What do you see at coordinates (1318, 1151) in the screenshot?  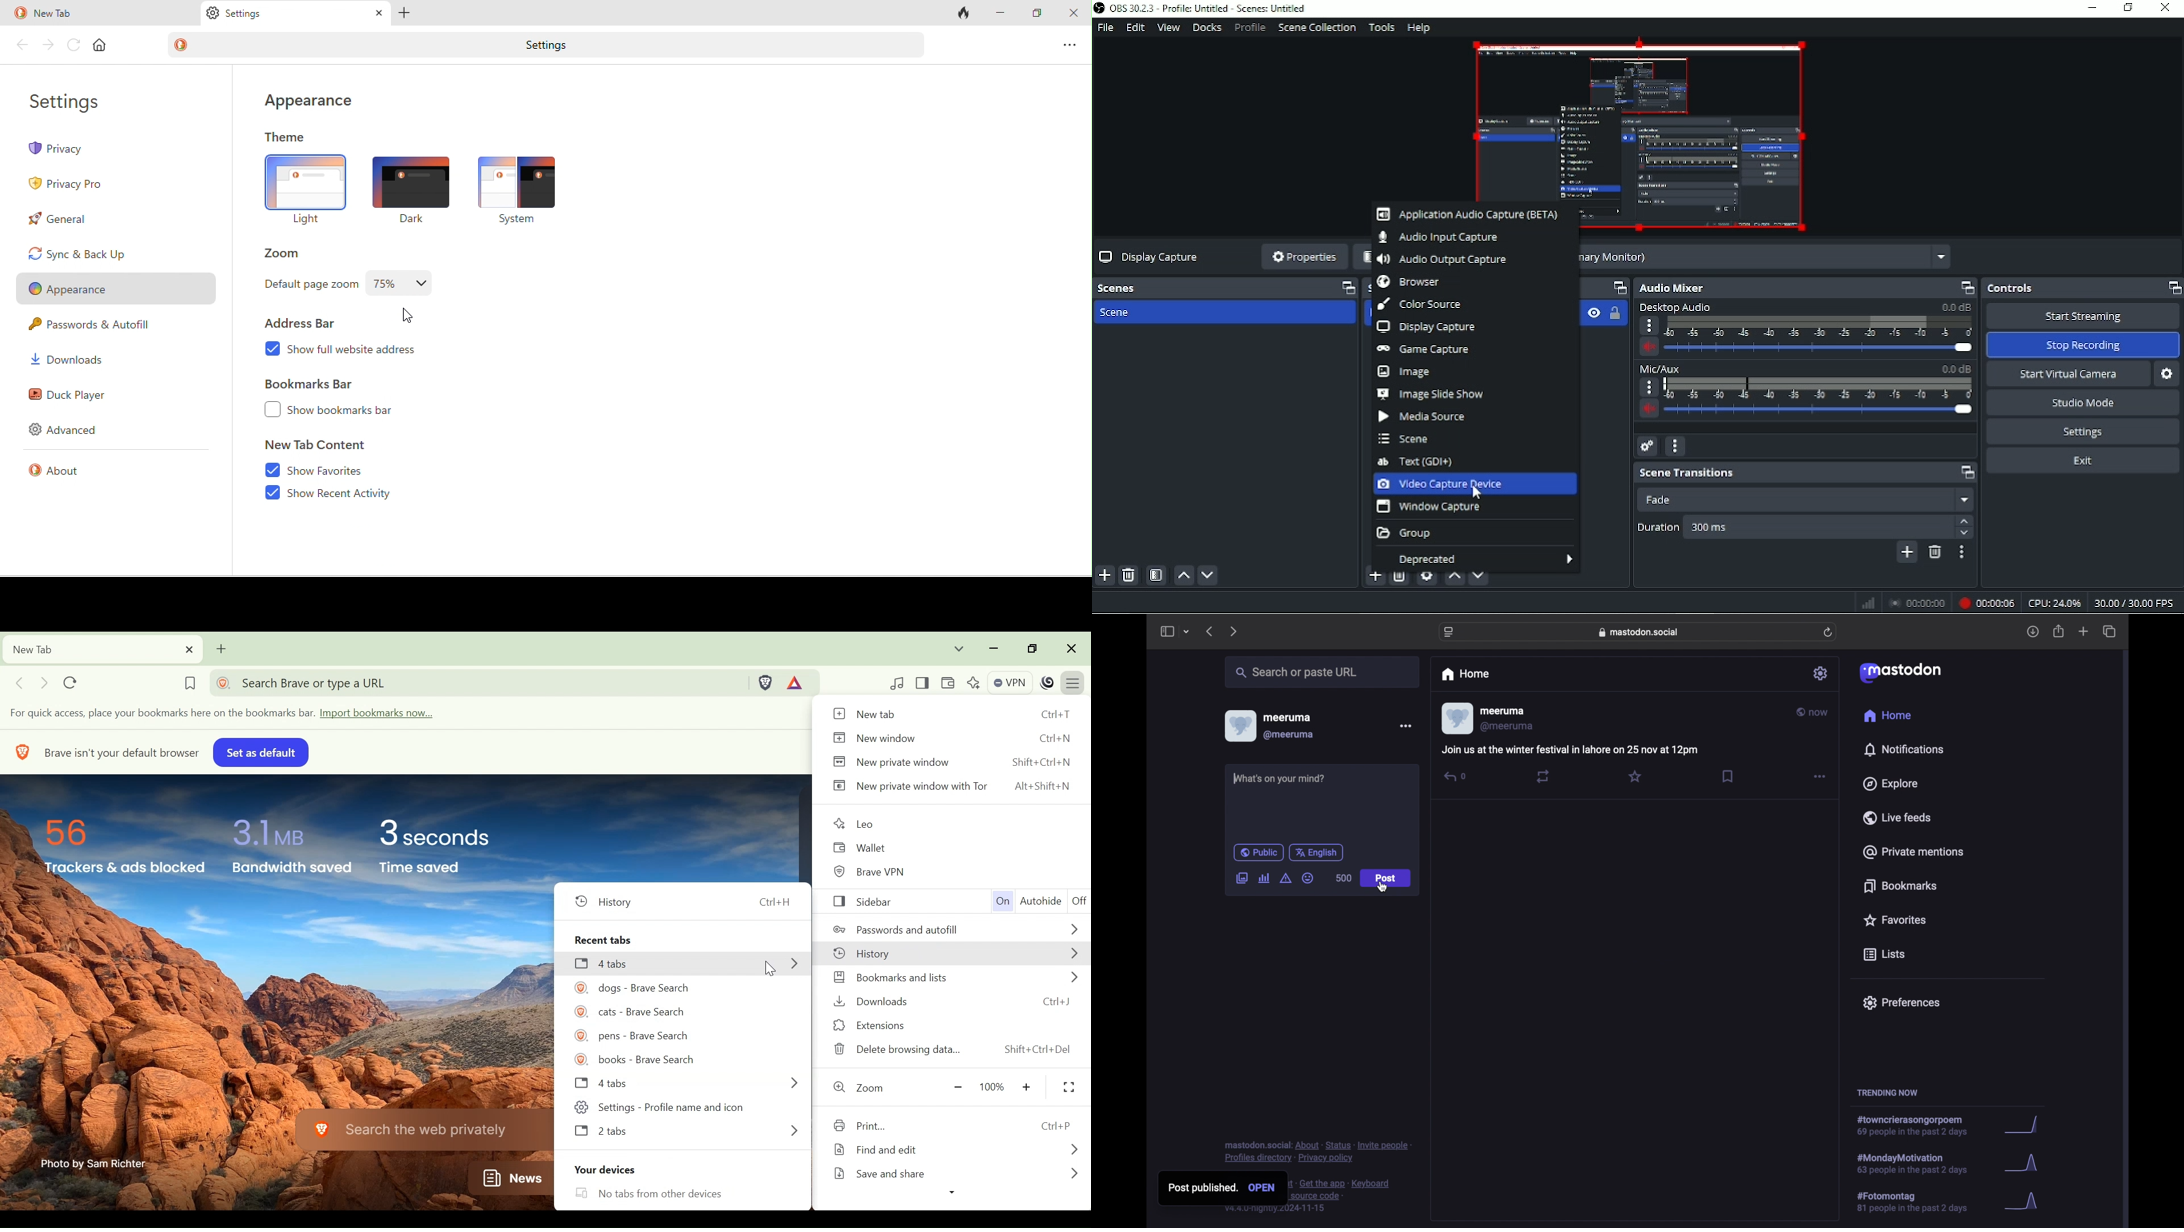 I see `footnote` at bounding box center [1318, 1151].